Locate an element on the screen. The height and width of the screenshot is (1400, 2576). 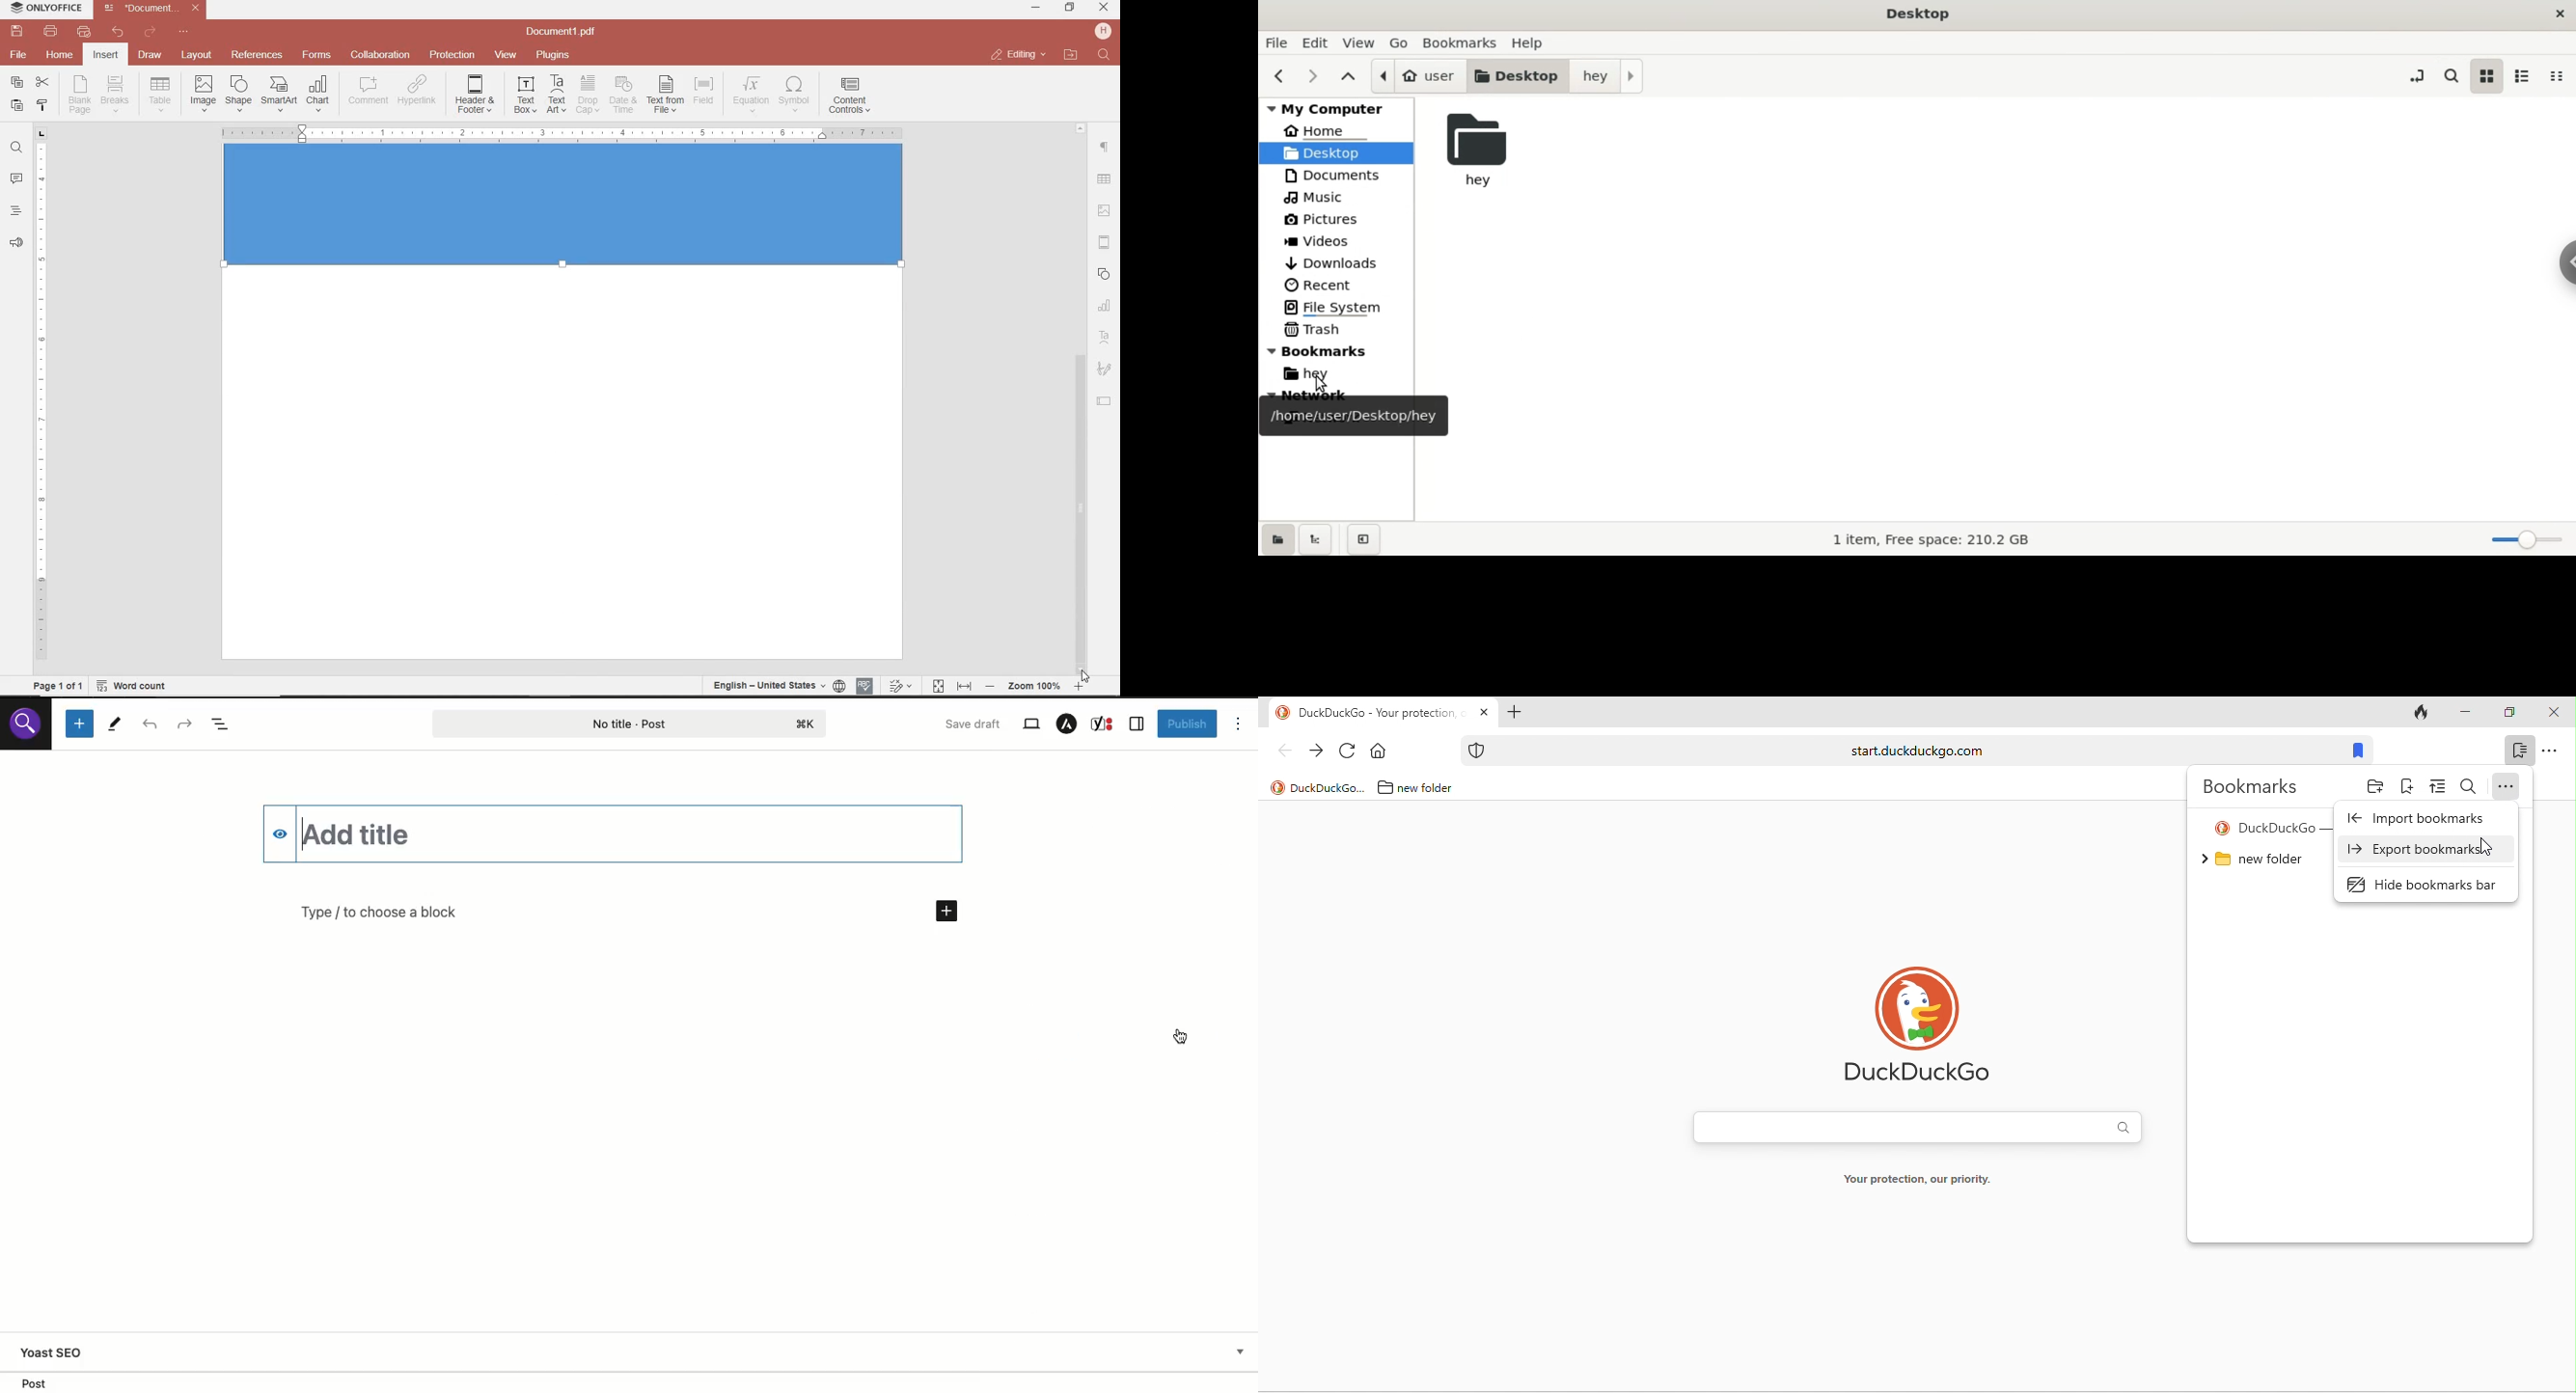
save is located at coordinates (15, 31).